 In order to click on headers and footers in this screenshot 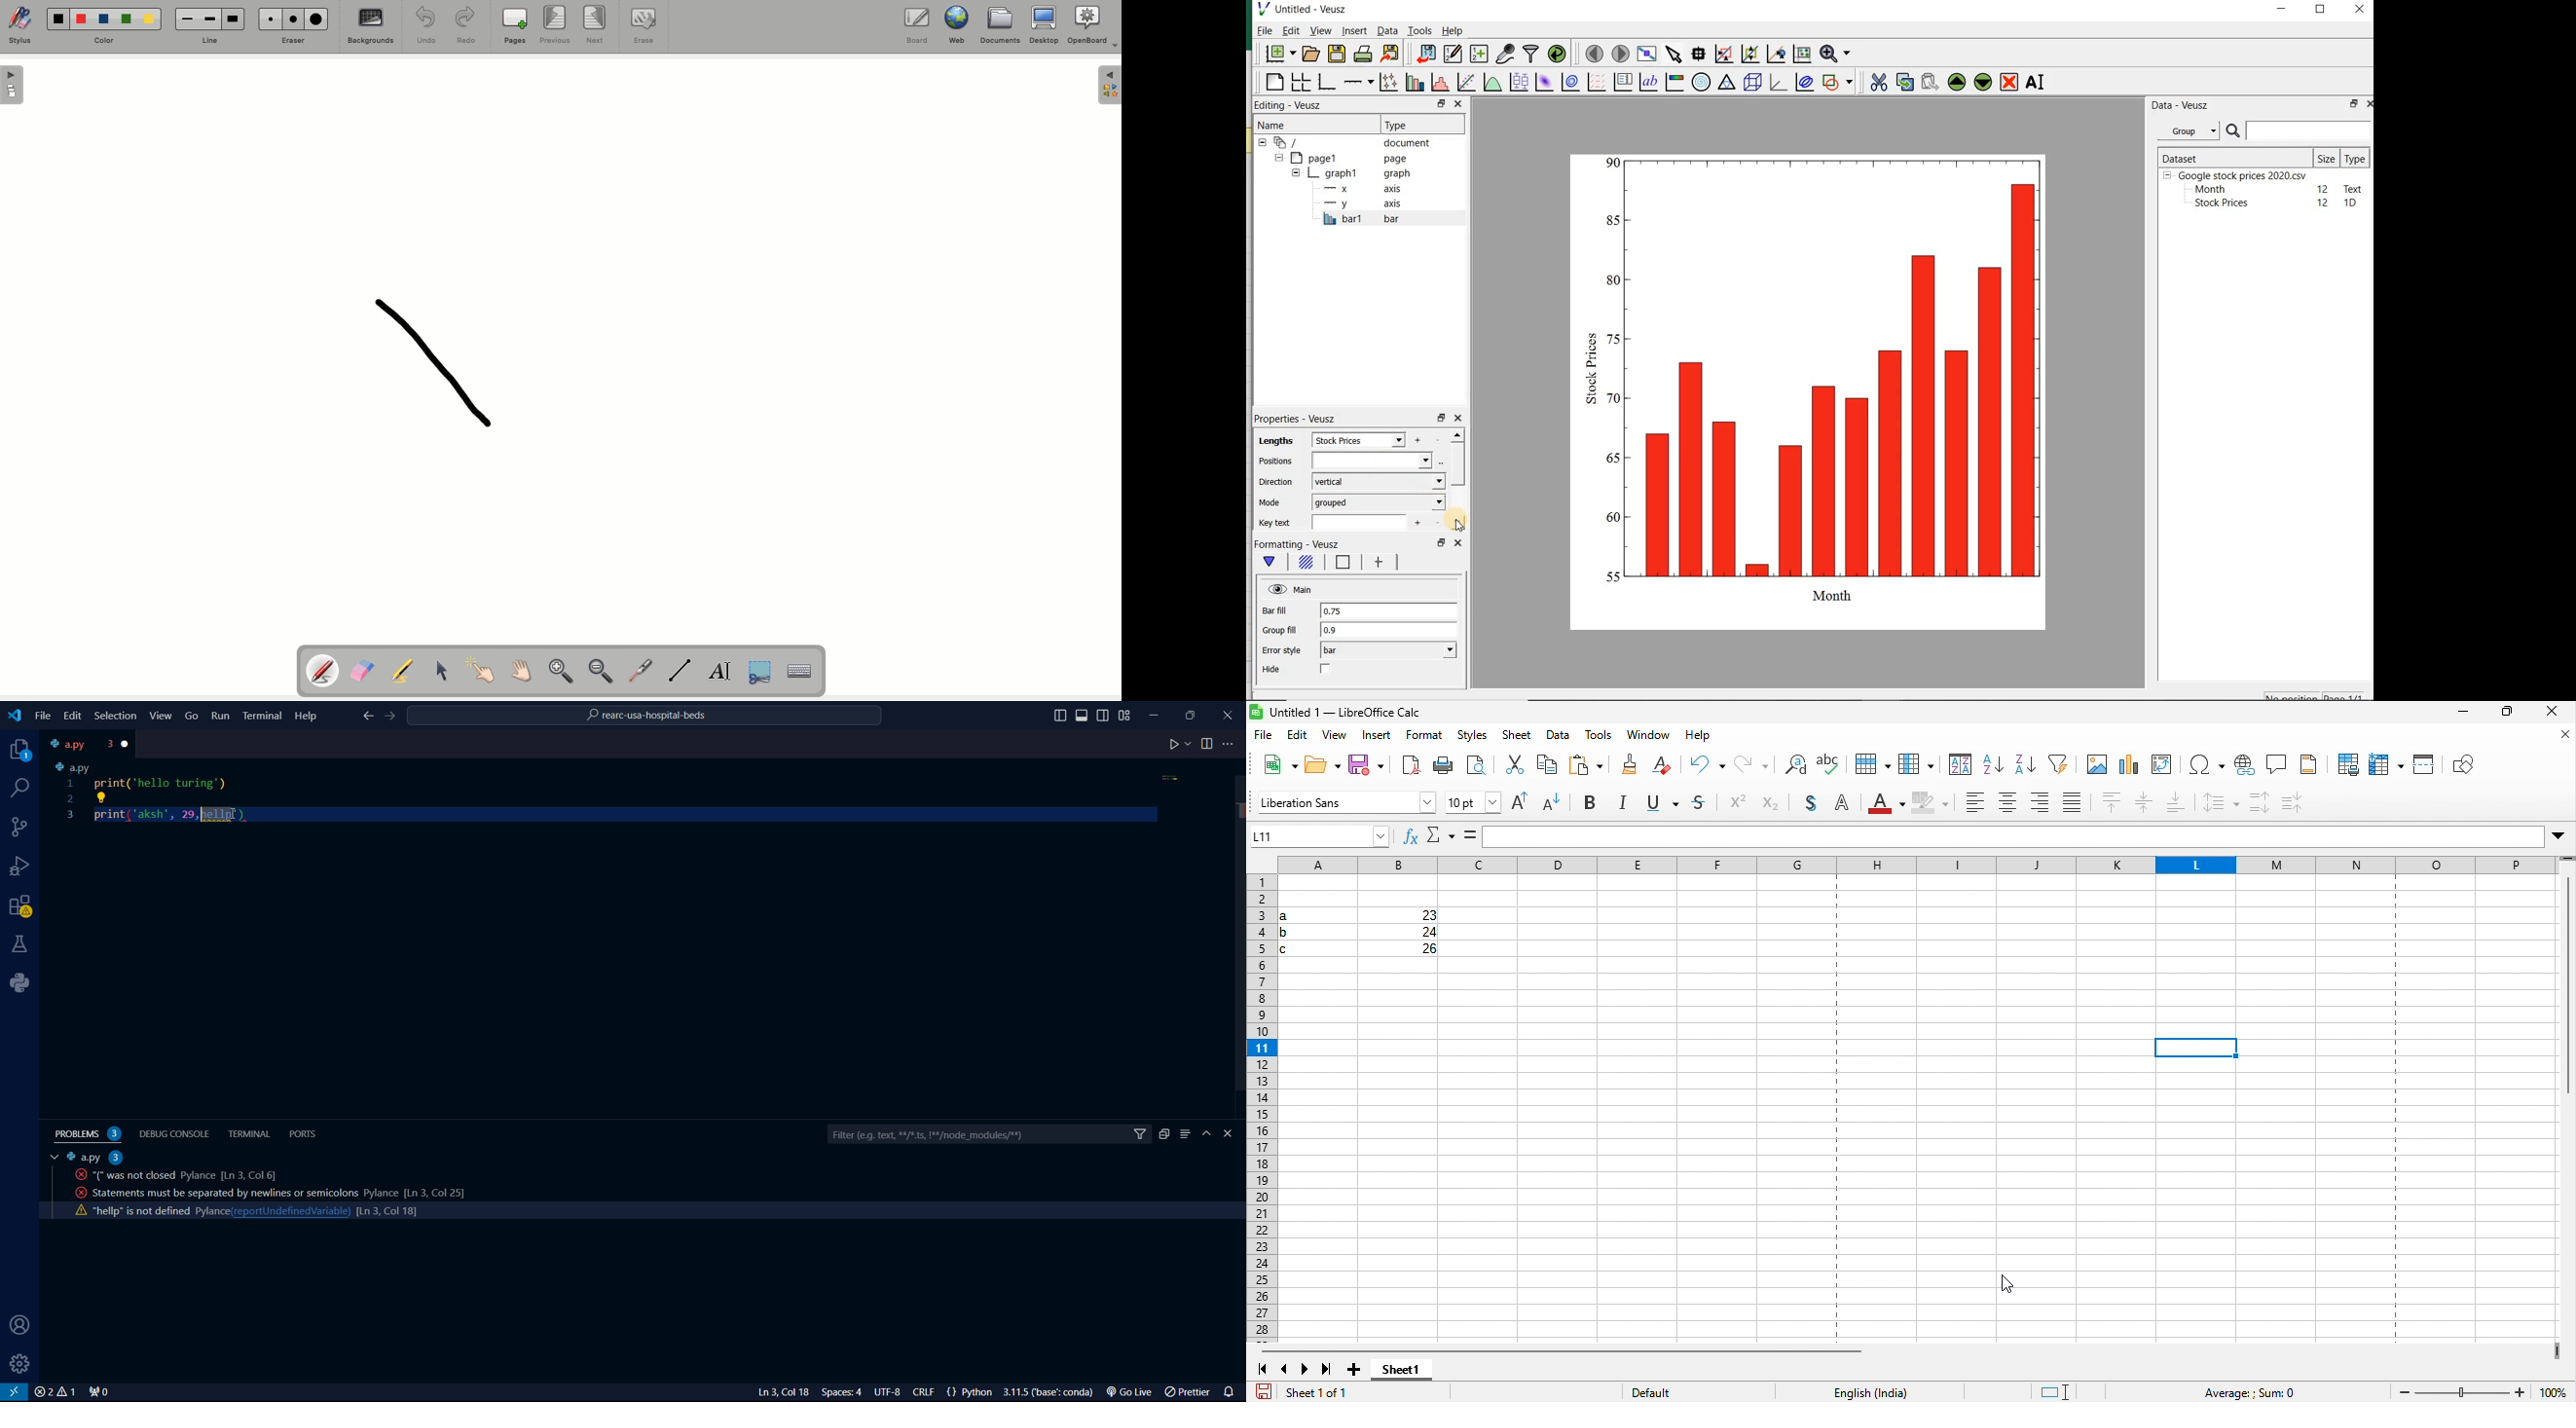, I will do `click(2312, 766)`.